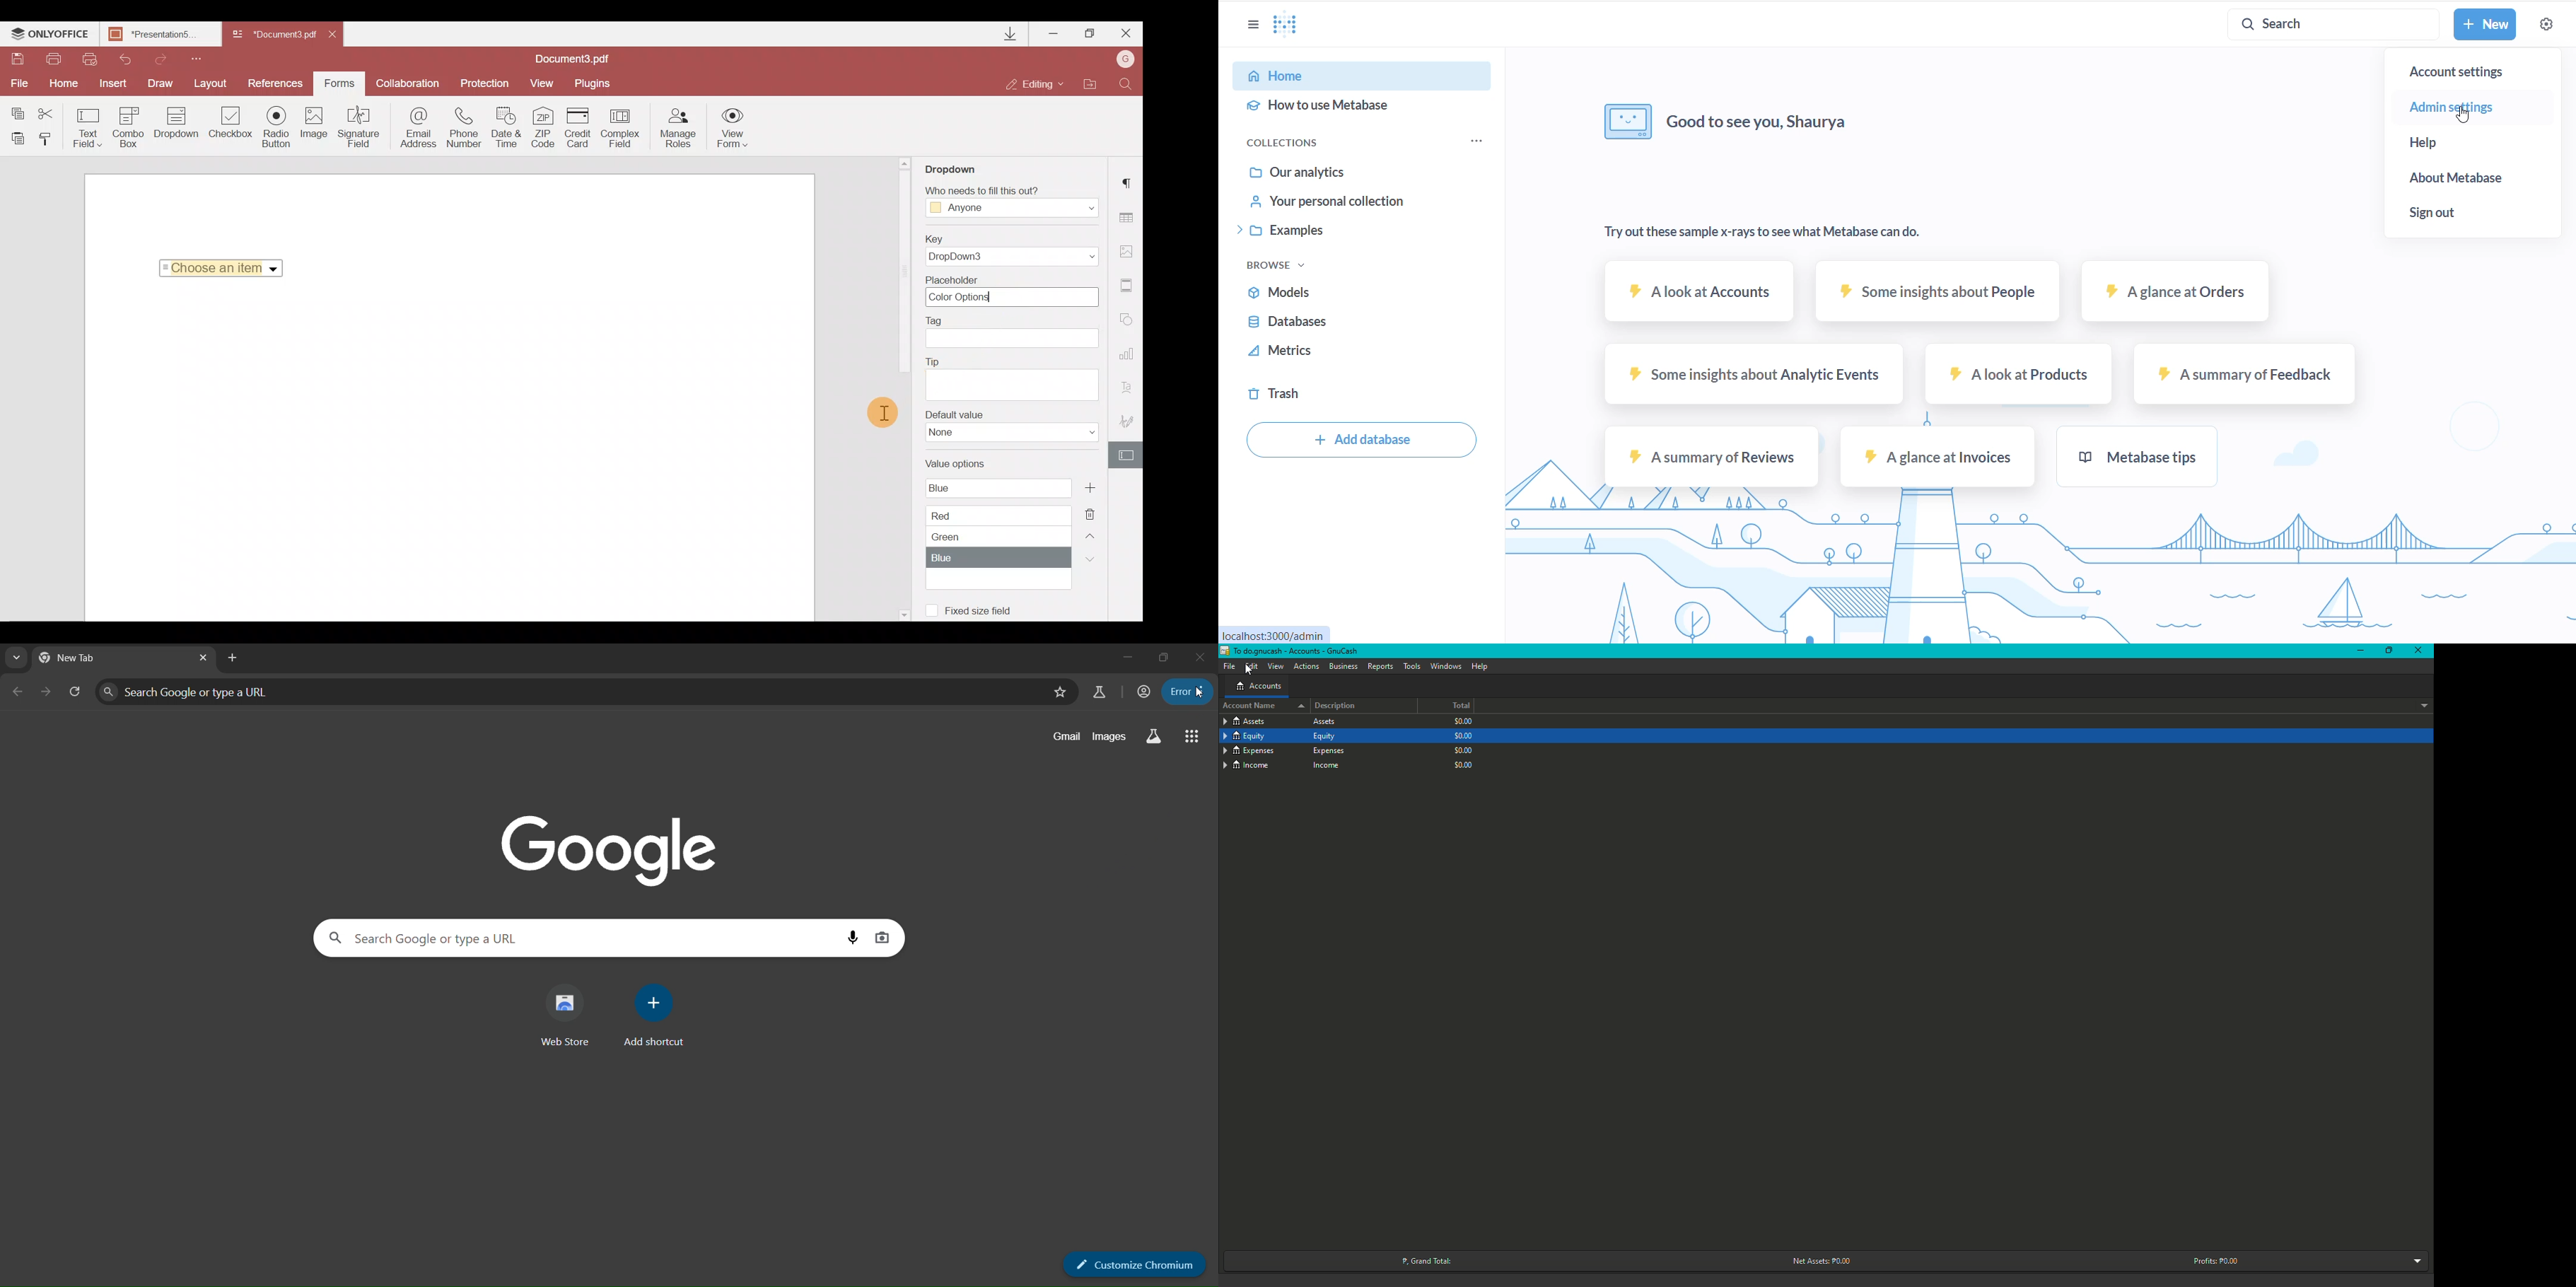 This screenshot has height=1288, width=2576. What do you see at coordinates (1127, 454) in the screenshot?
I see `Form settings` at bounding box center [1127, 454].